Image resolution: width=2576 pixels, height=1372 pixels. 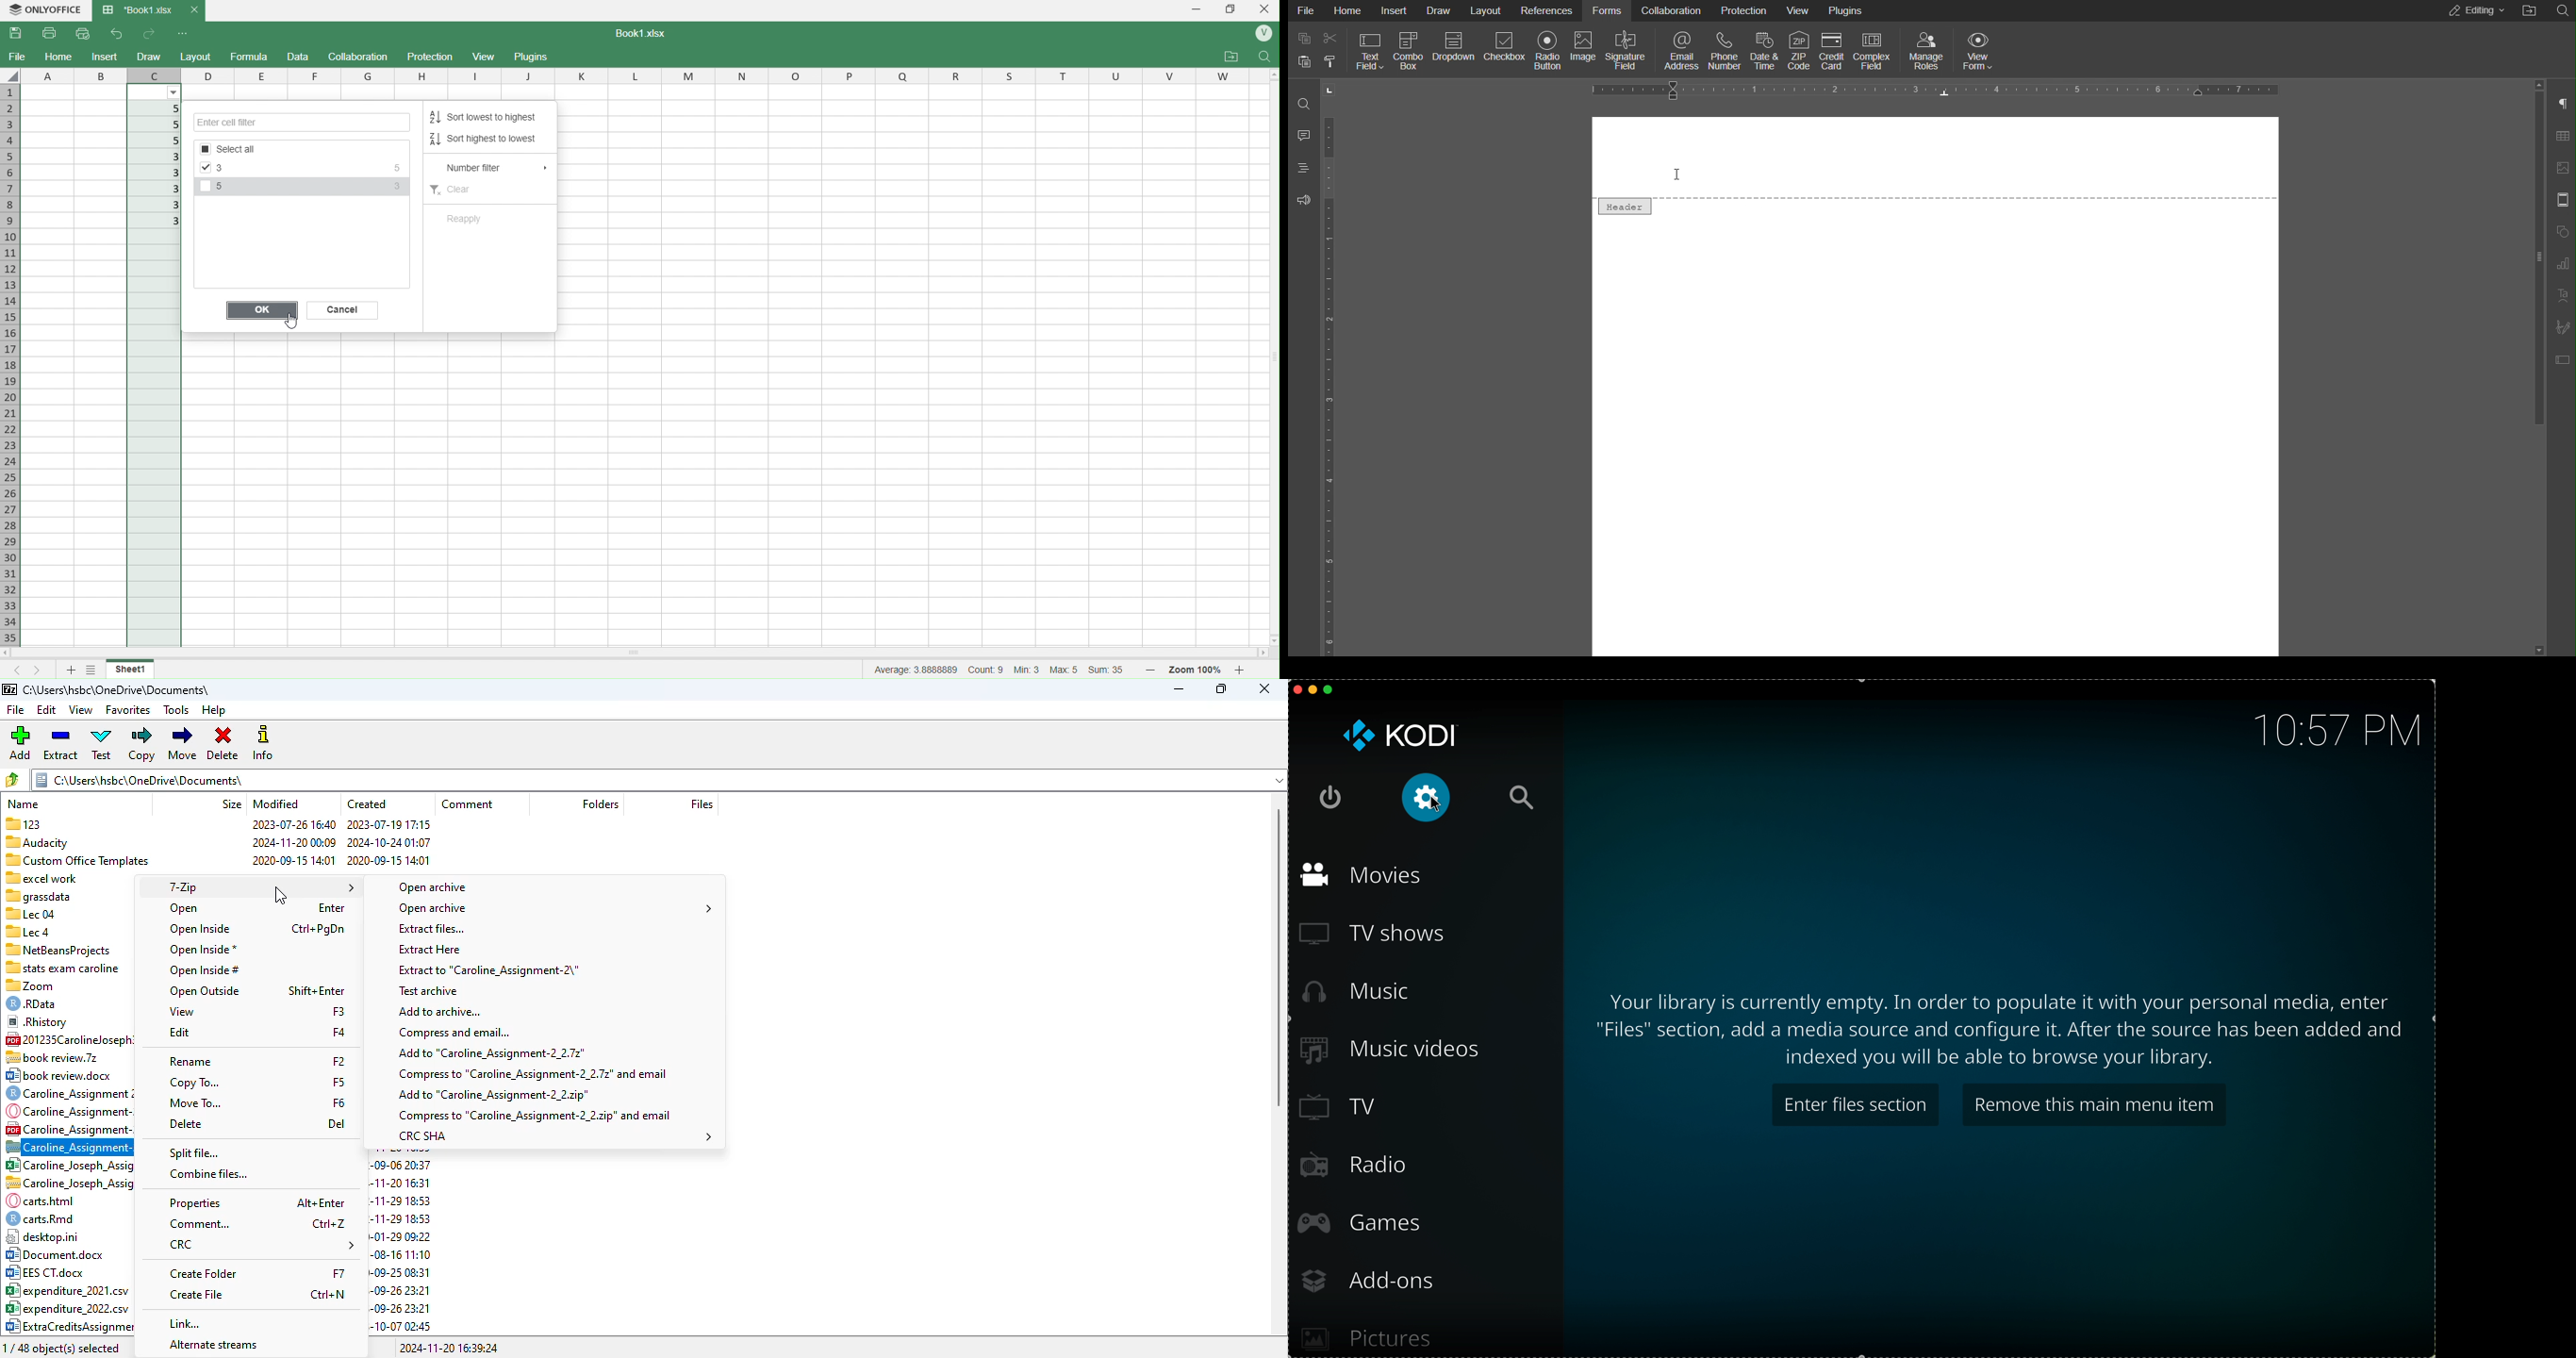 I want to click on radio, so click(x=1357, y=1167).